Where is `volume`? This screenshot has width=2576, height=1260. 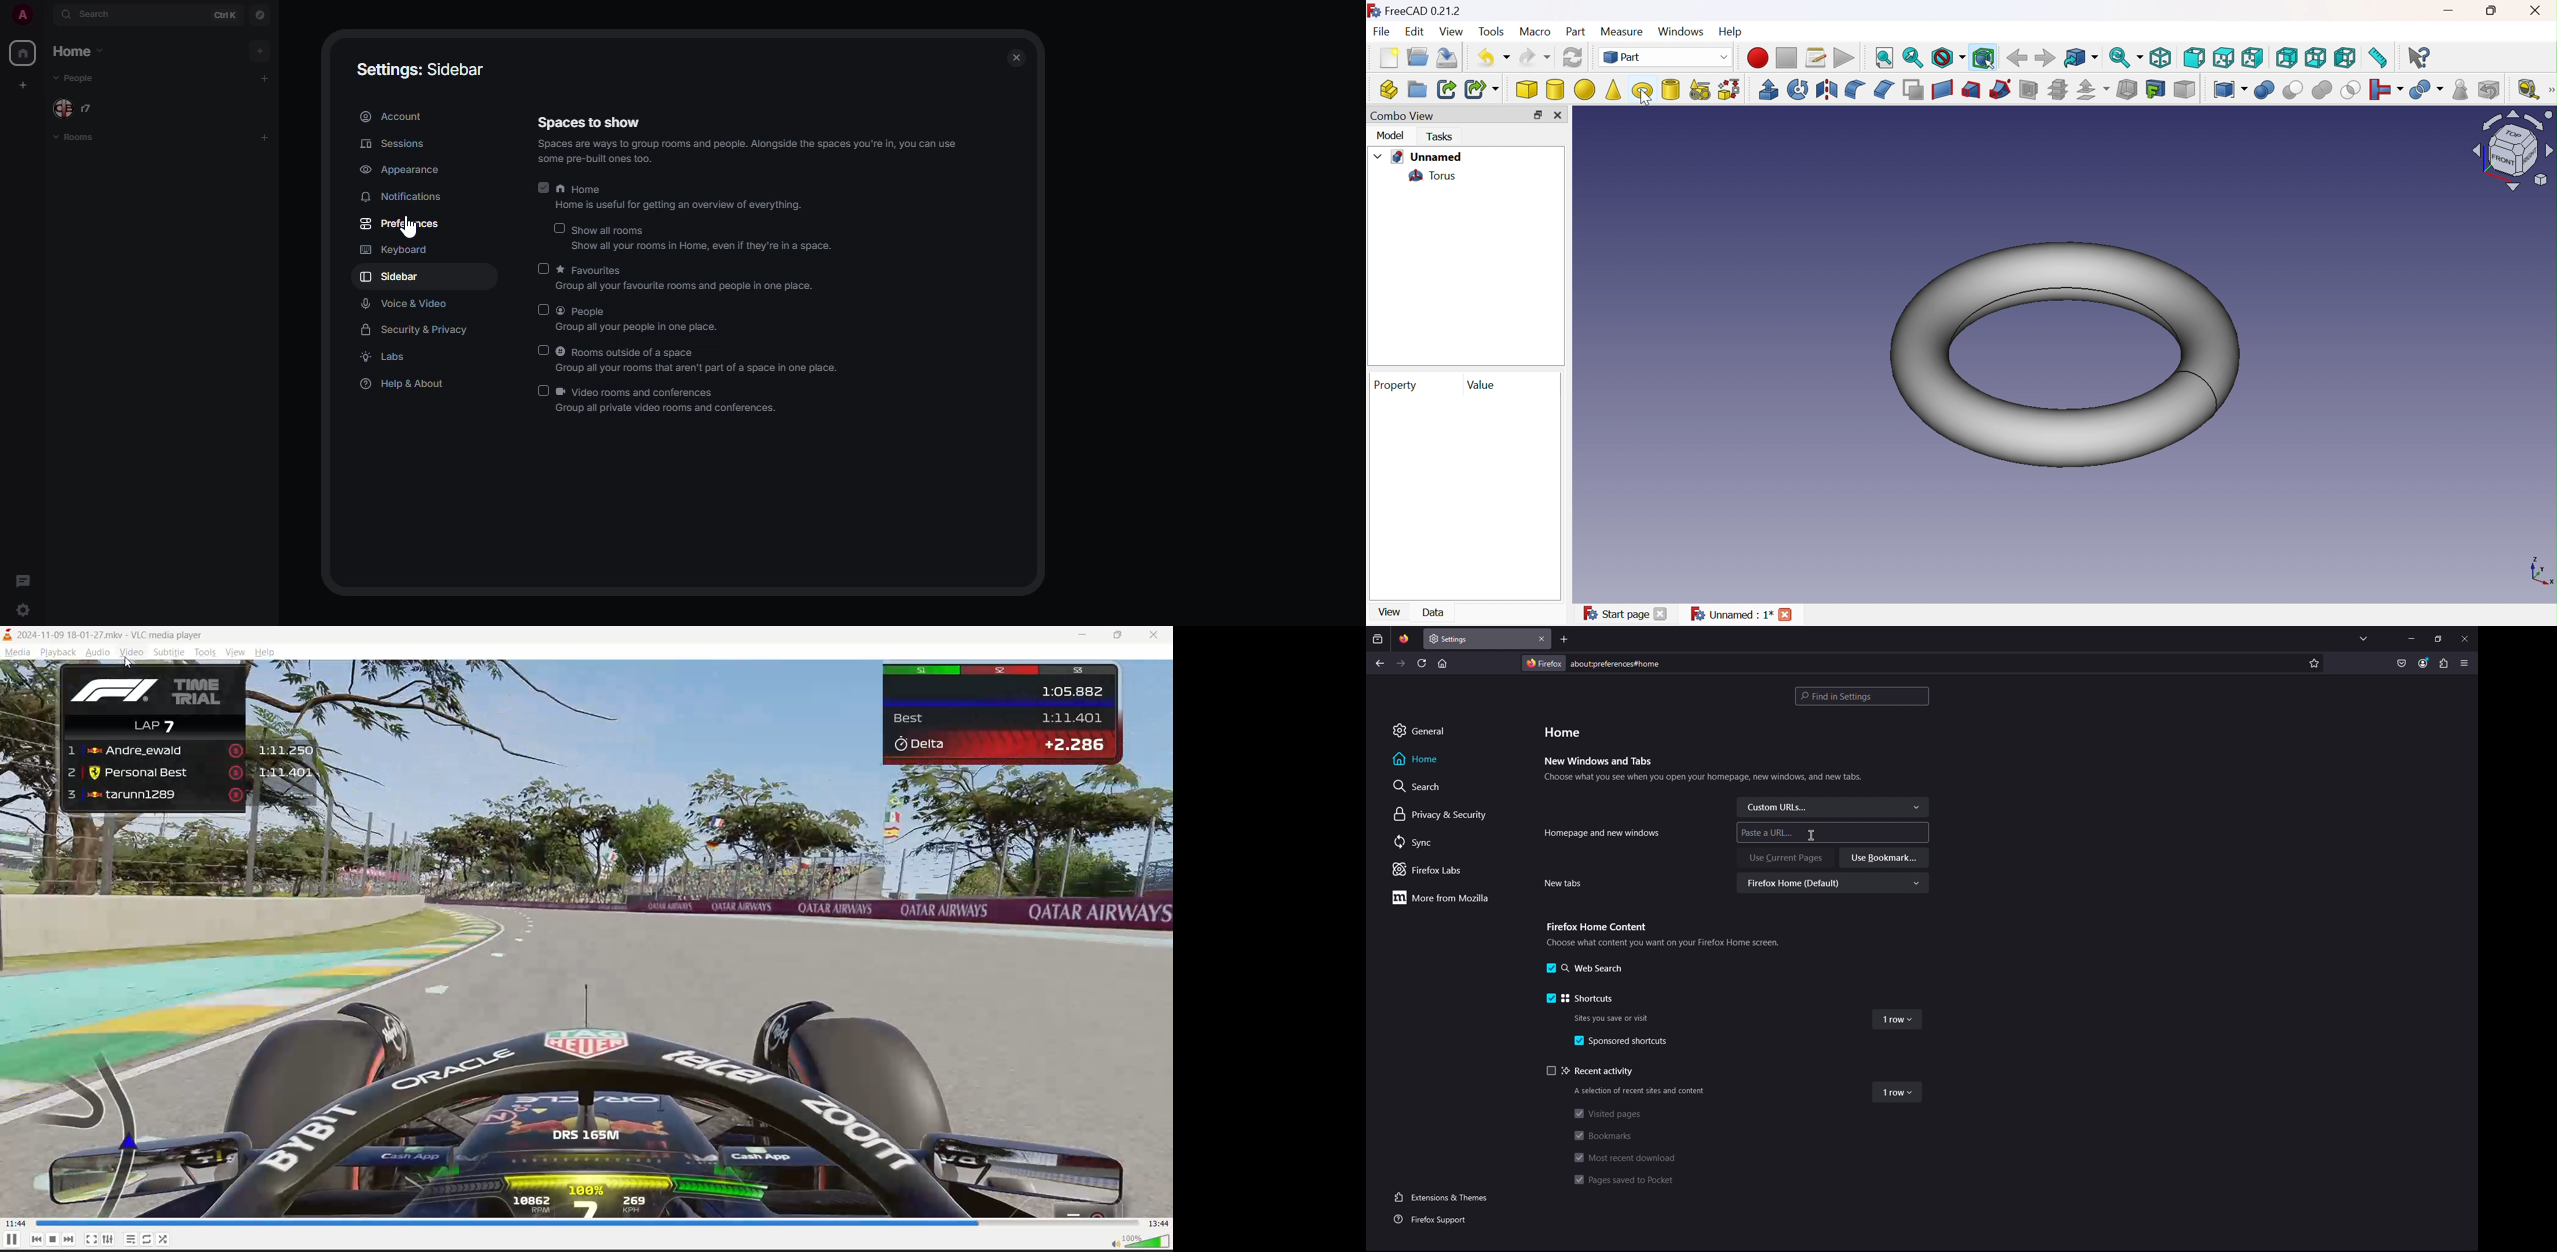 volume is located at coordinates (1134, 1242).